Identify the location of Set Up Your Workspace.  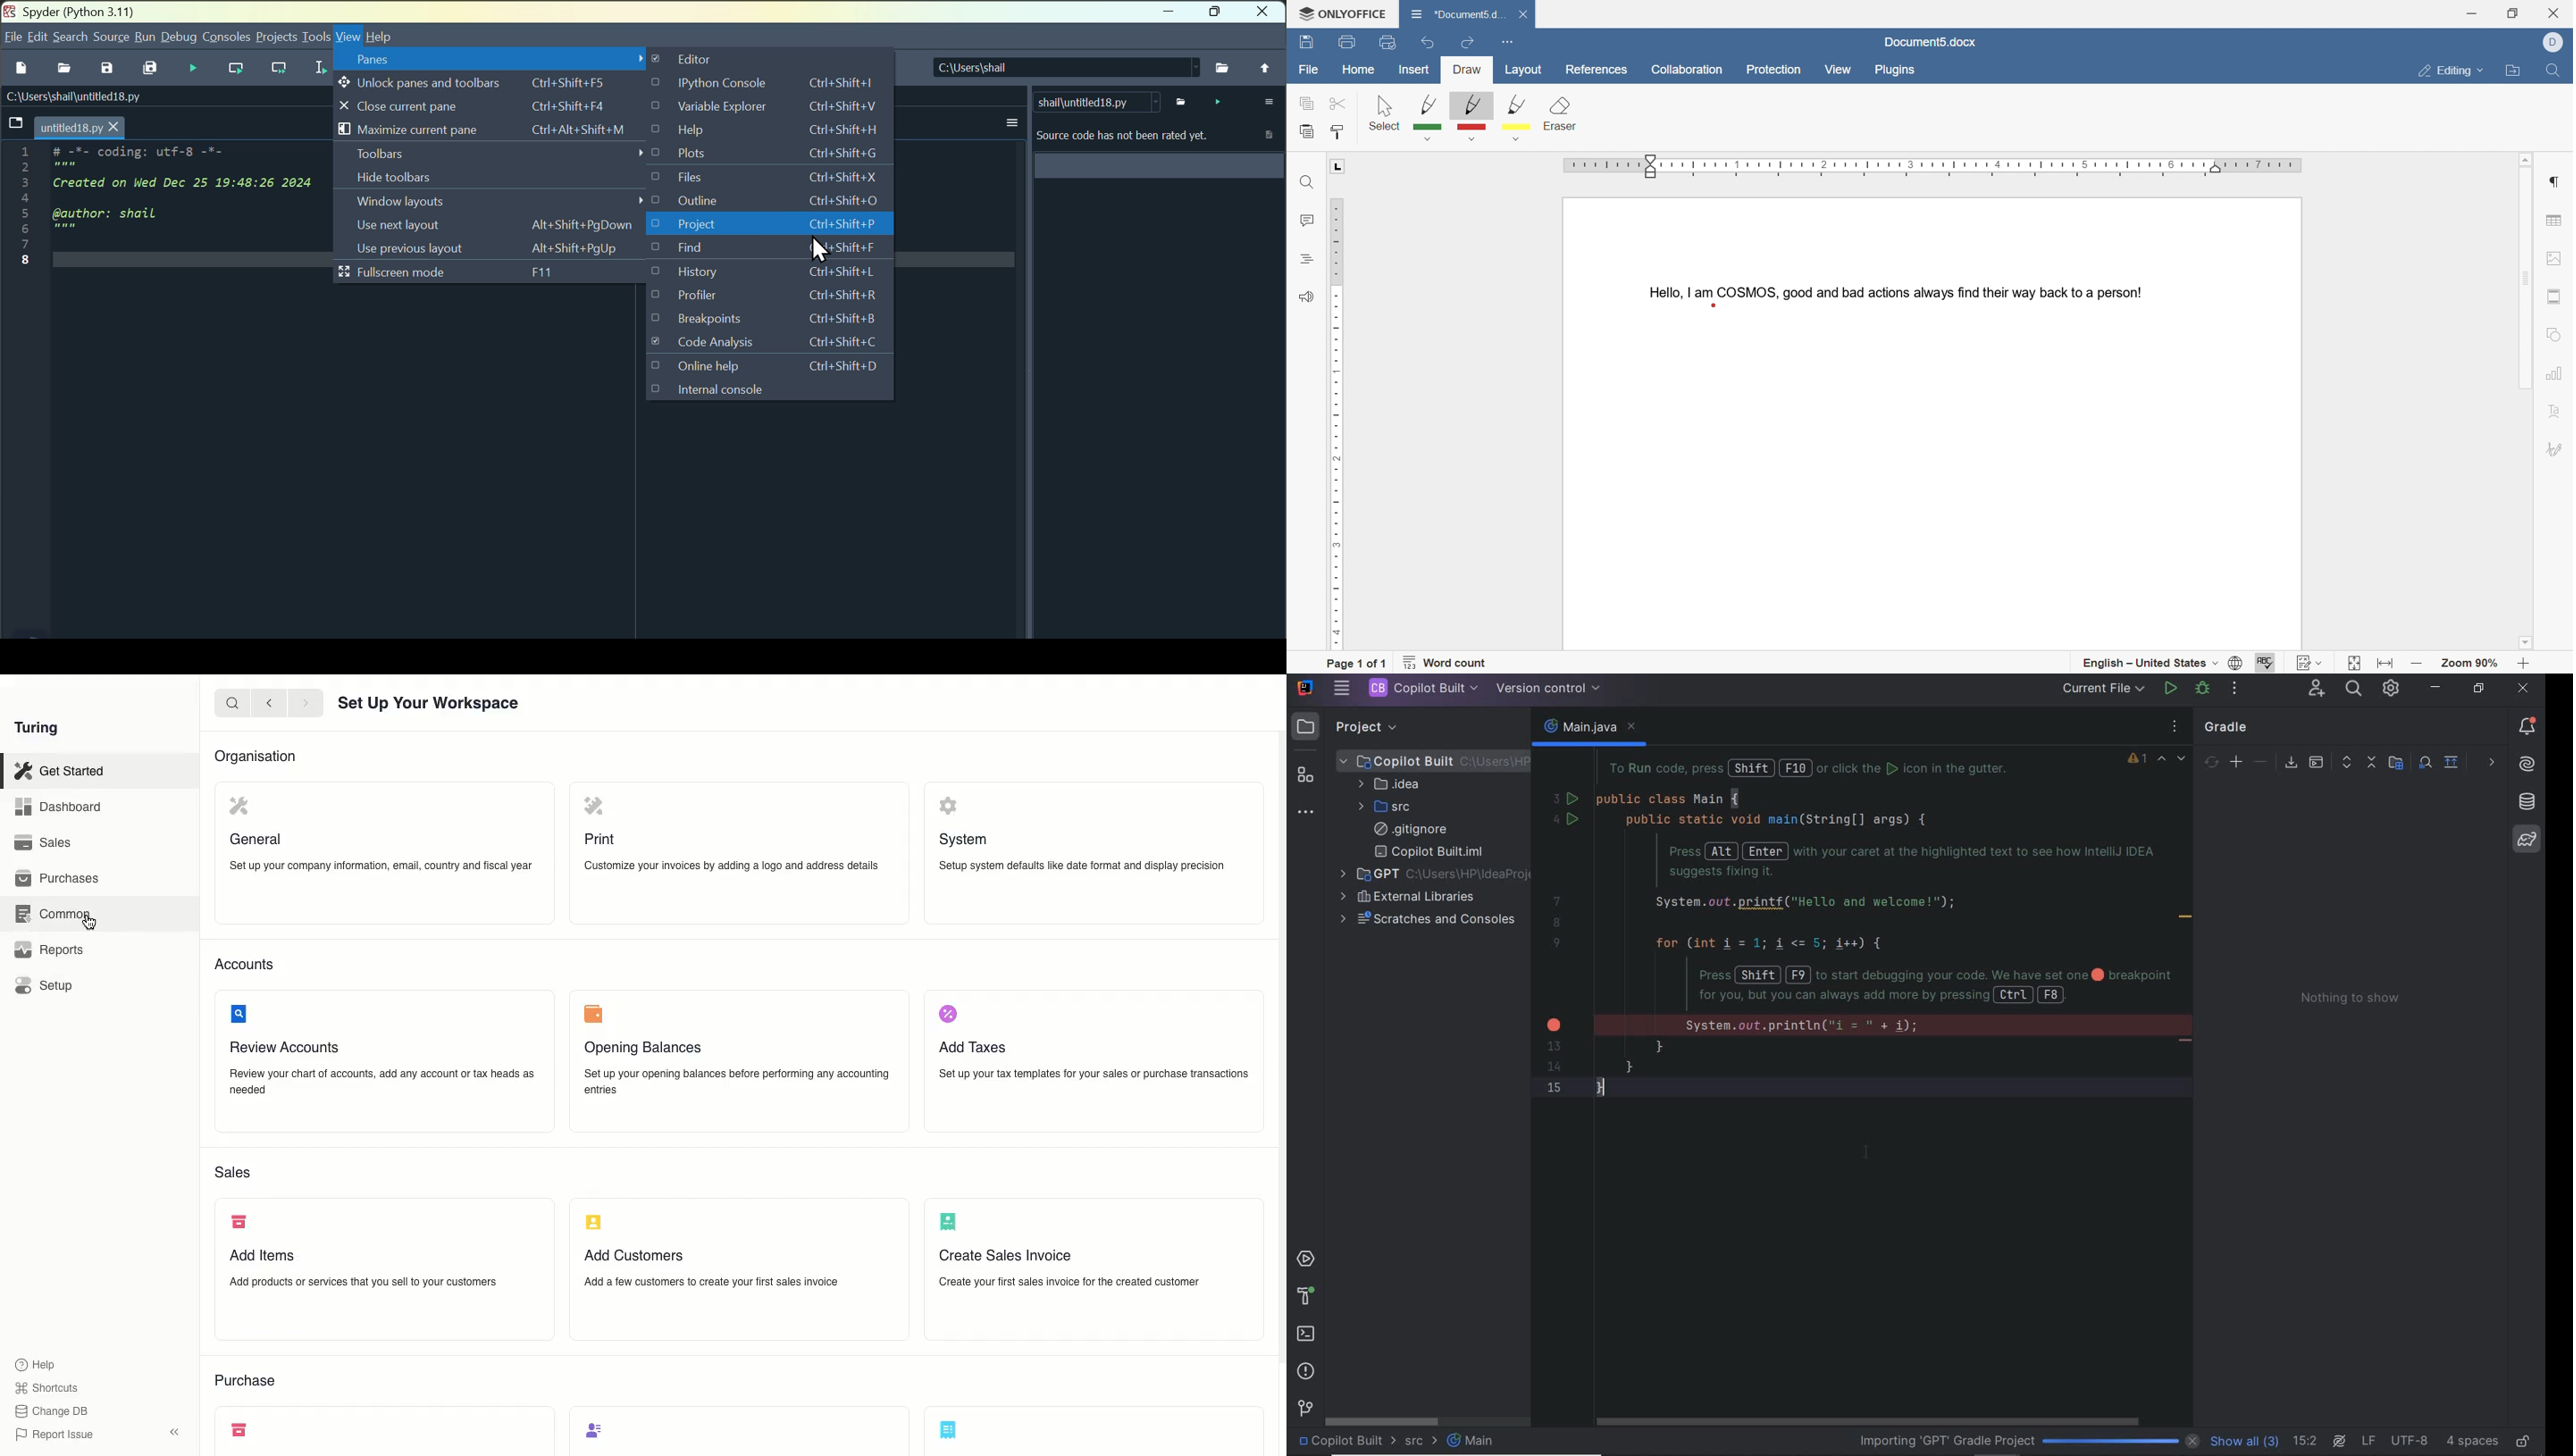
(433, 704).